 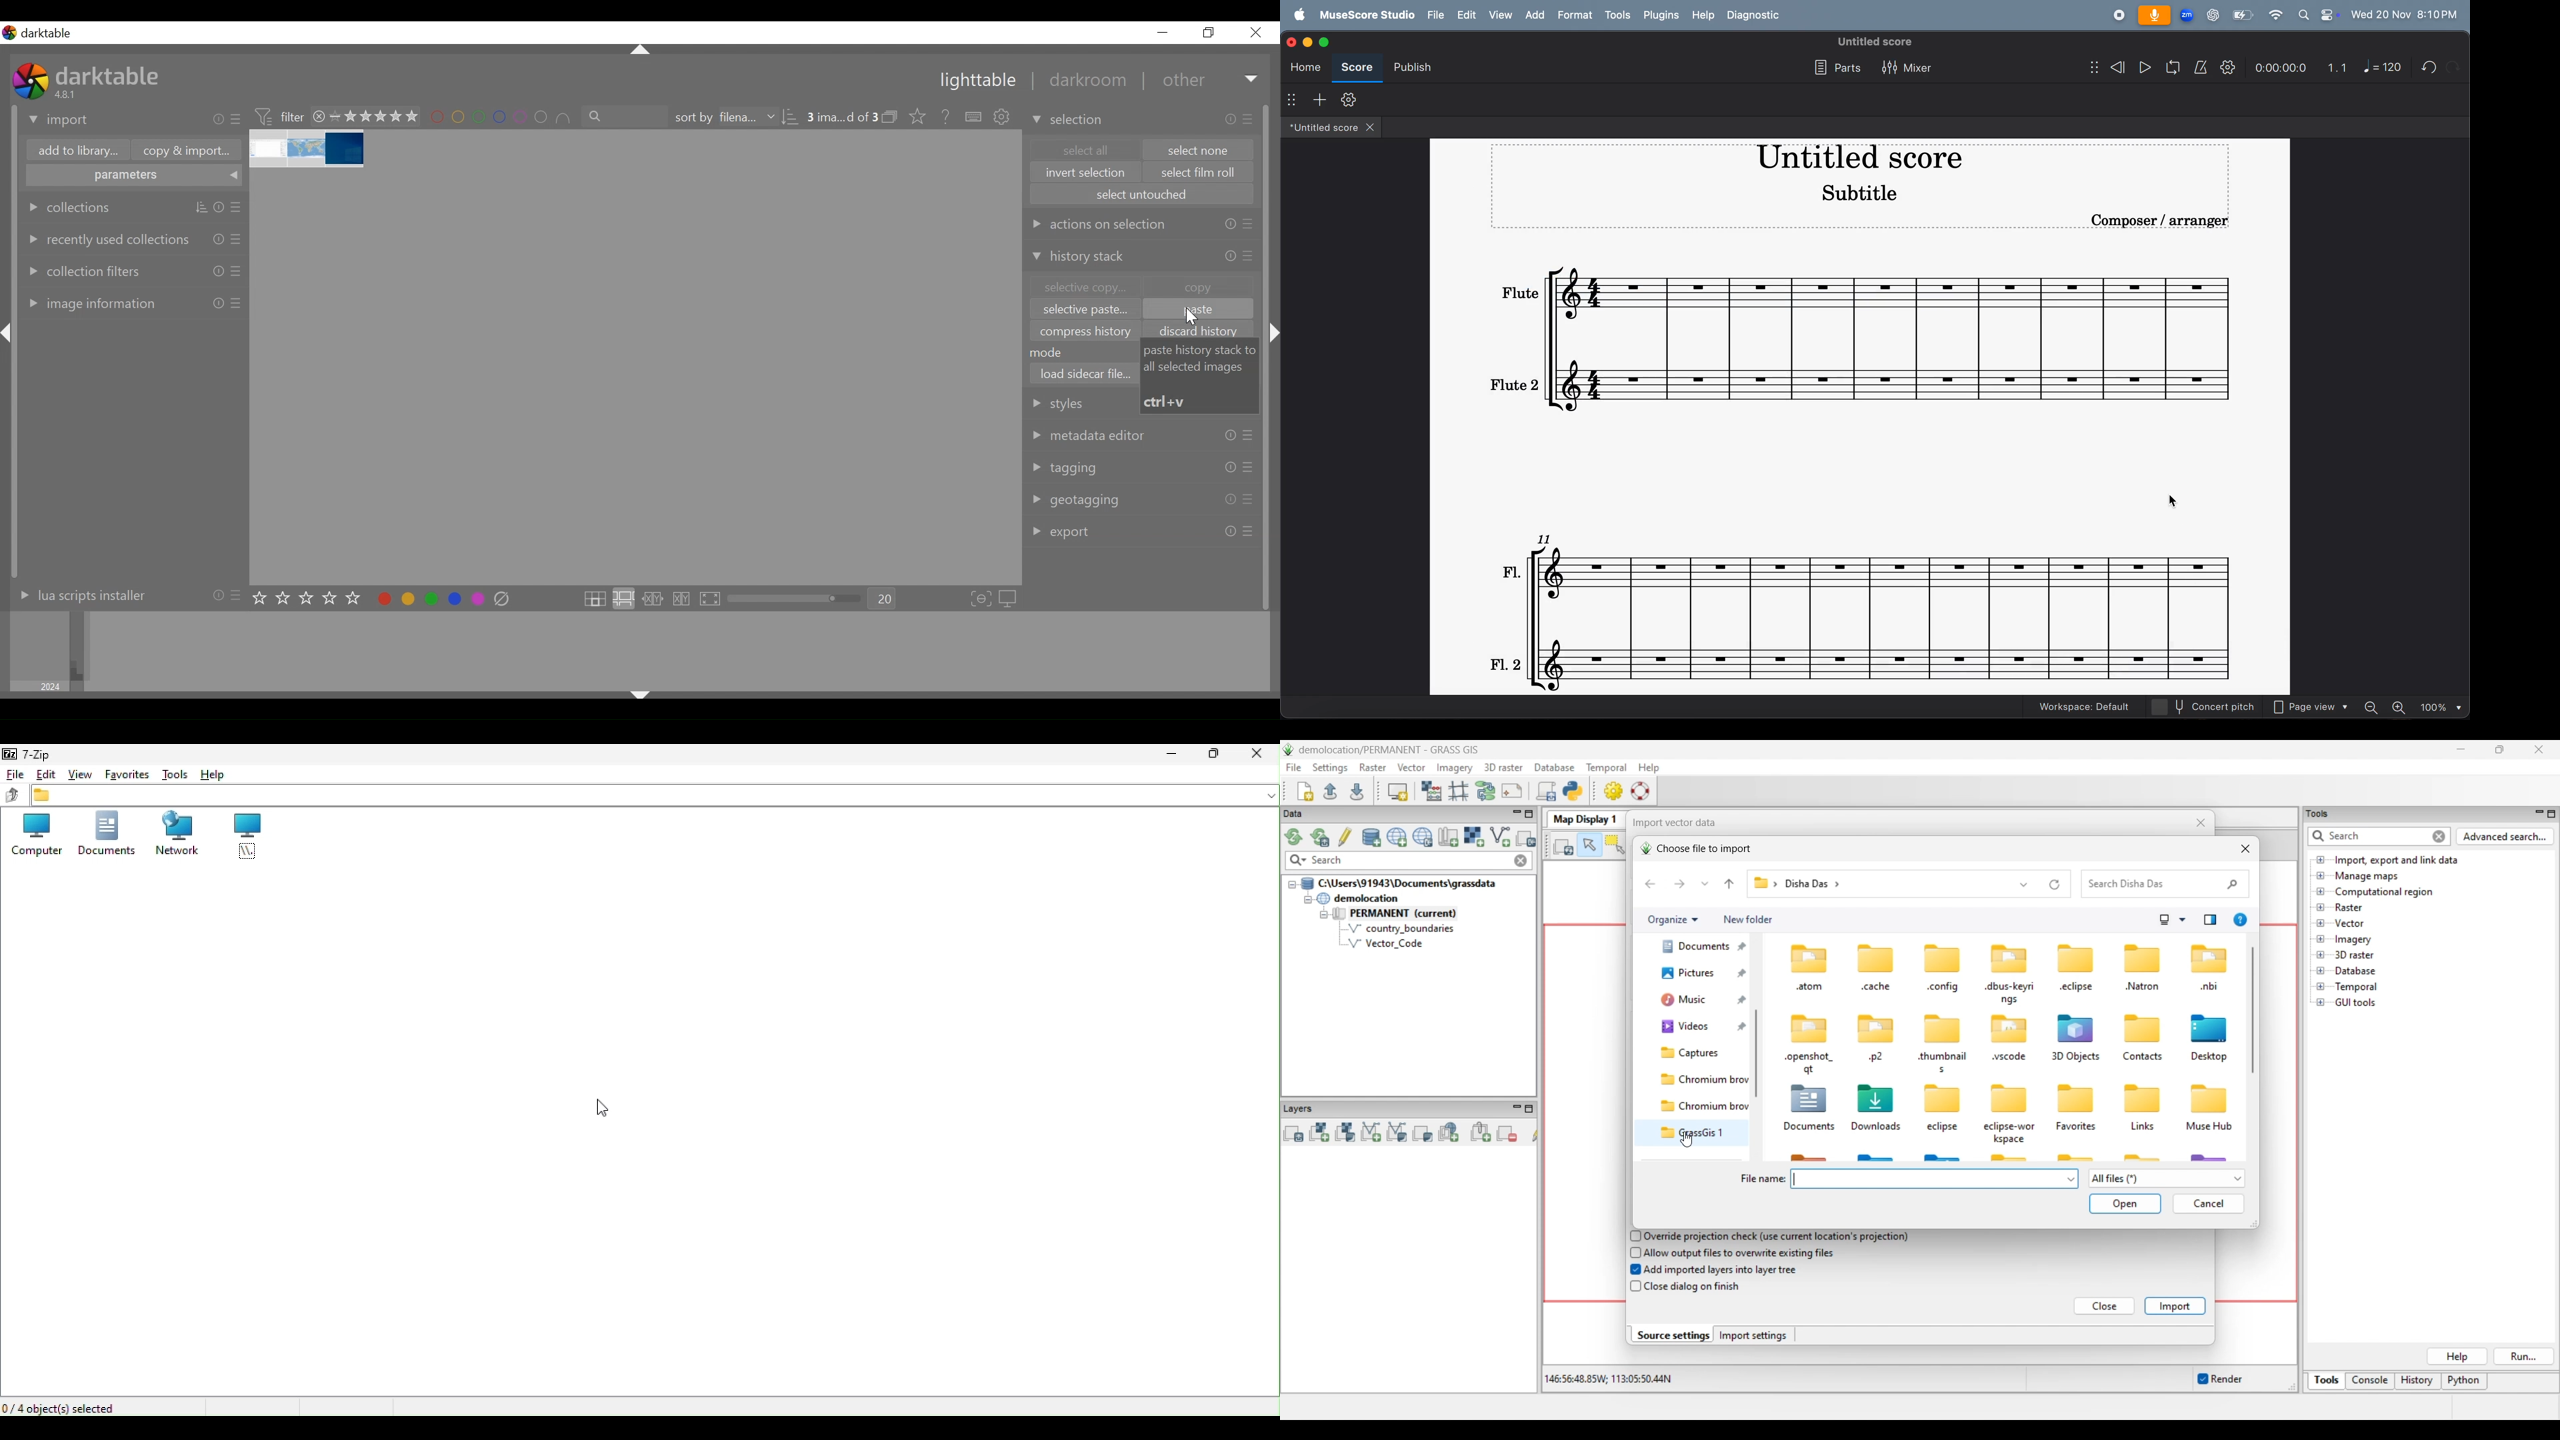 I want to click on date and time, so click(x=2405, y=15).